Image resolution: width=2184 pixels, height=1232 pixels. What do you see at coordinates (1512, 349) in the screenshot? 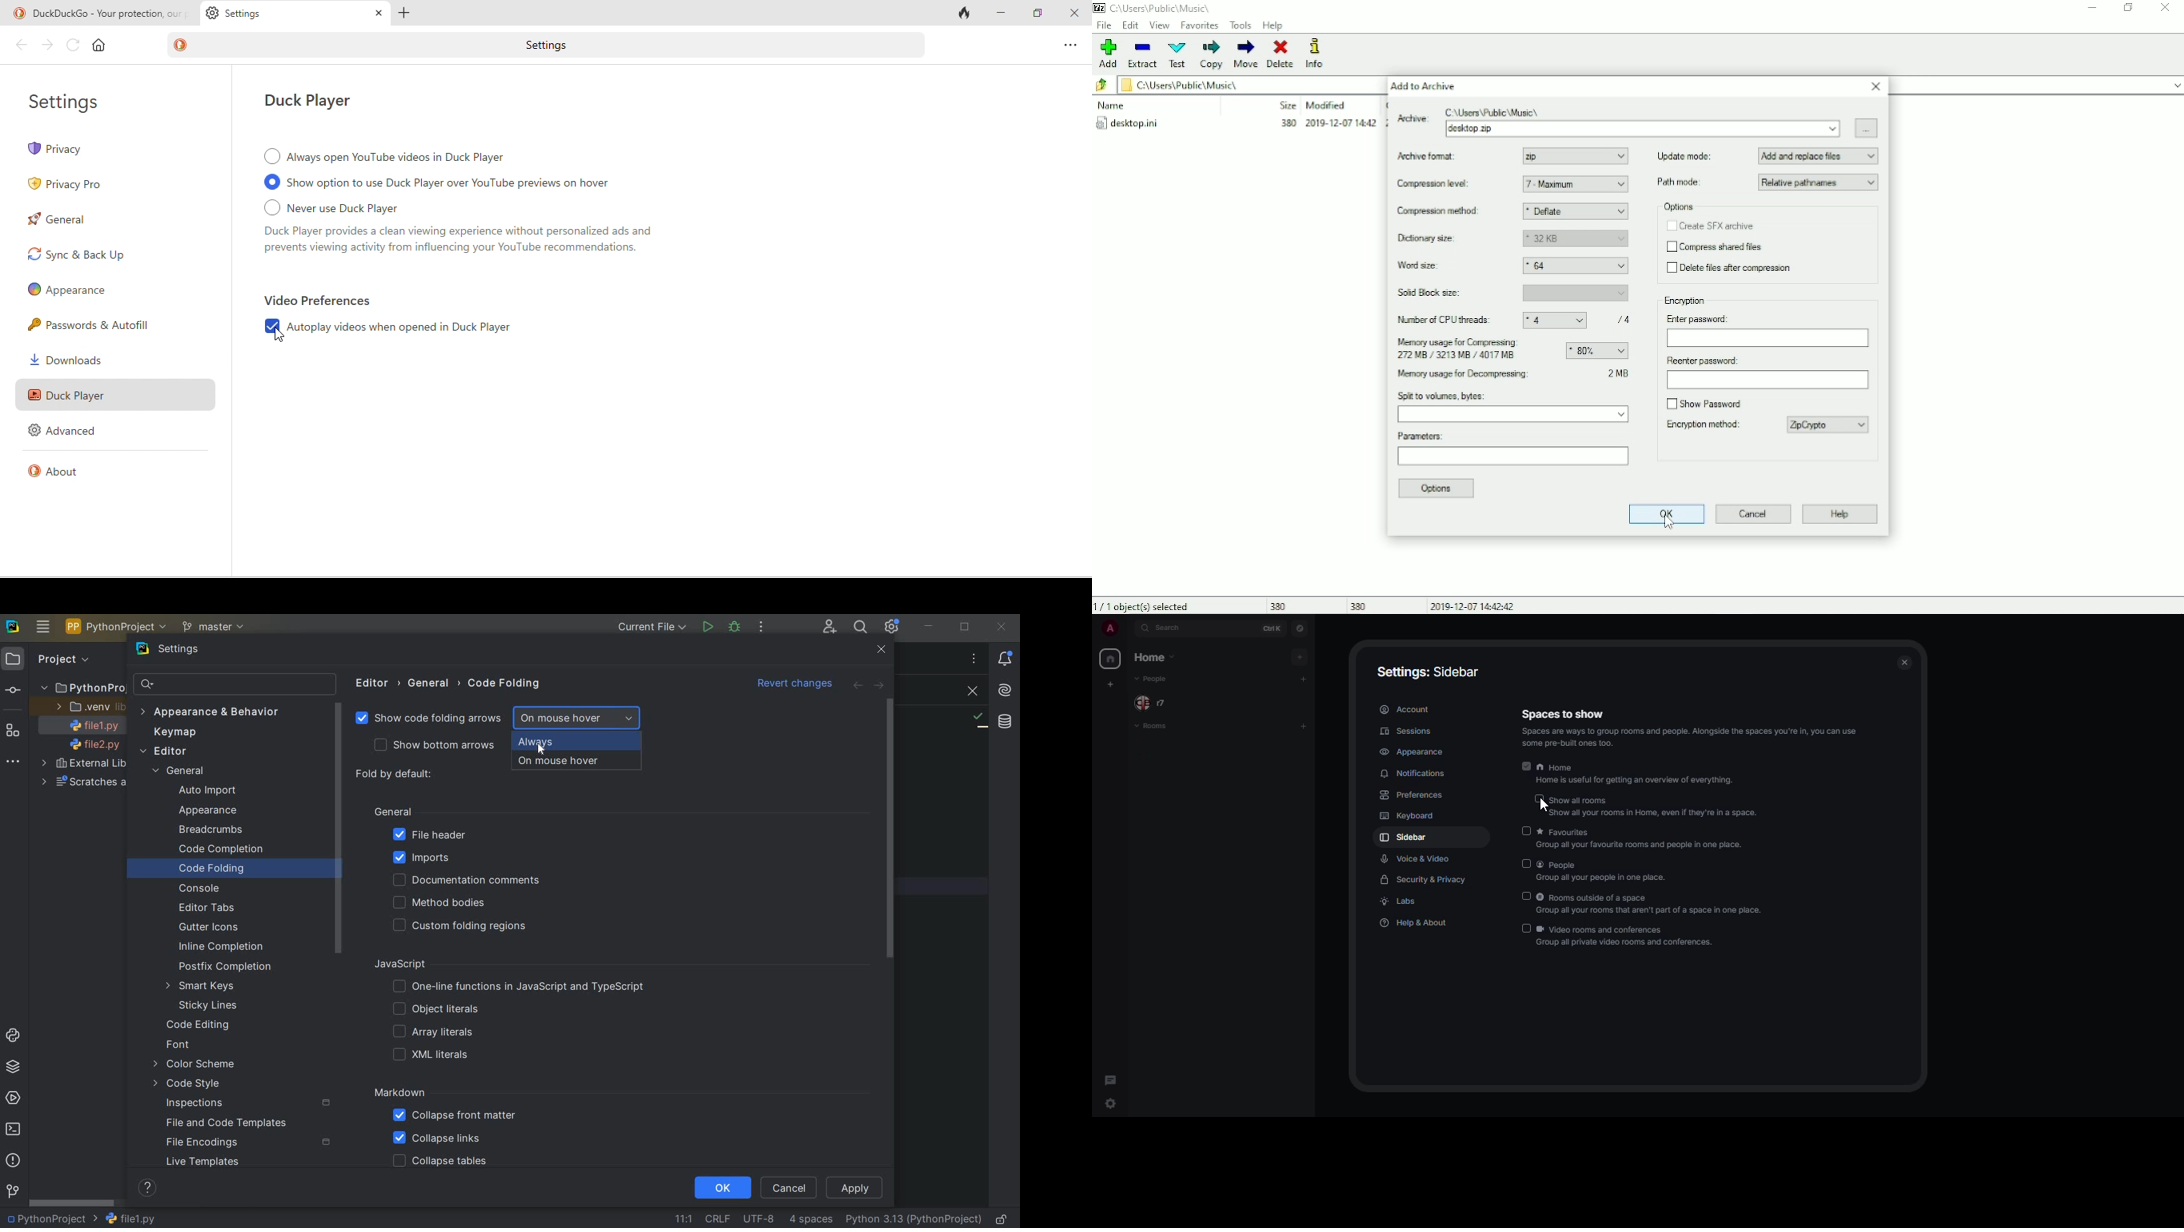
I see `Memory usage for compressing` at bounding box center [1512, 349].